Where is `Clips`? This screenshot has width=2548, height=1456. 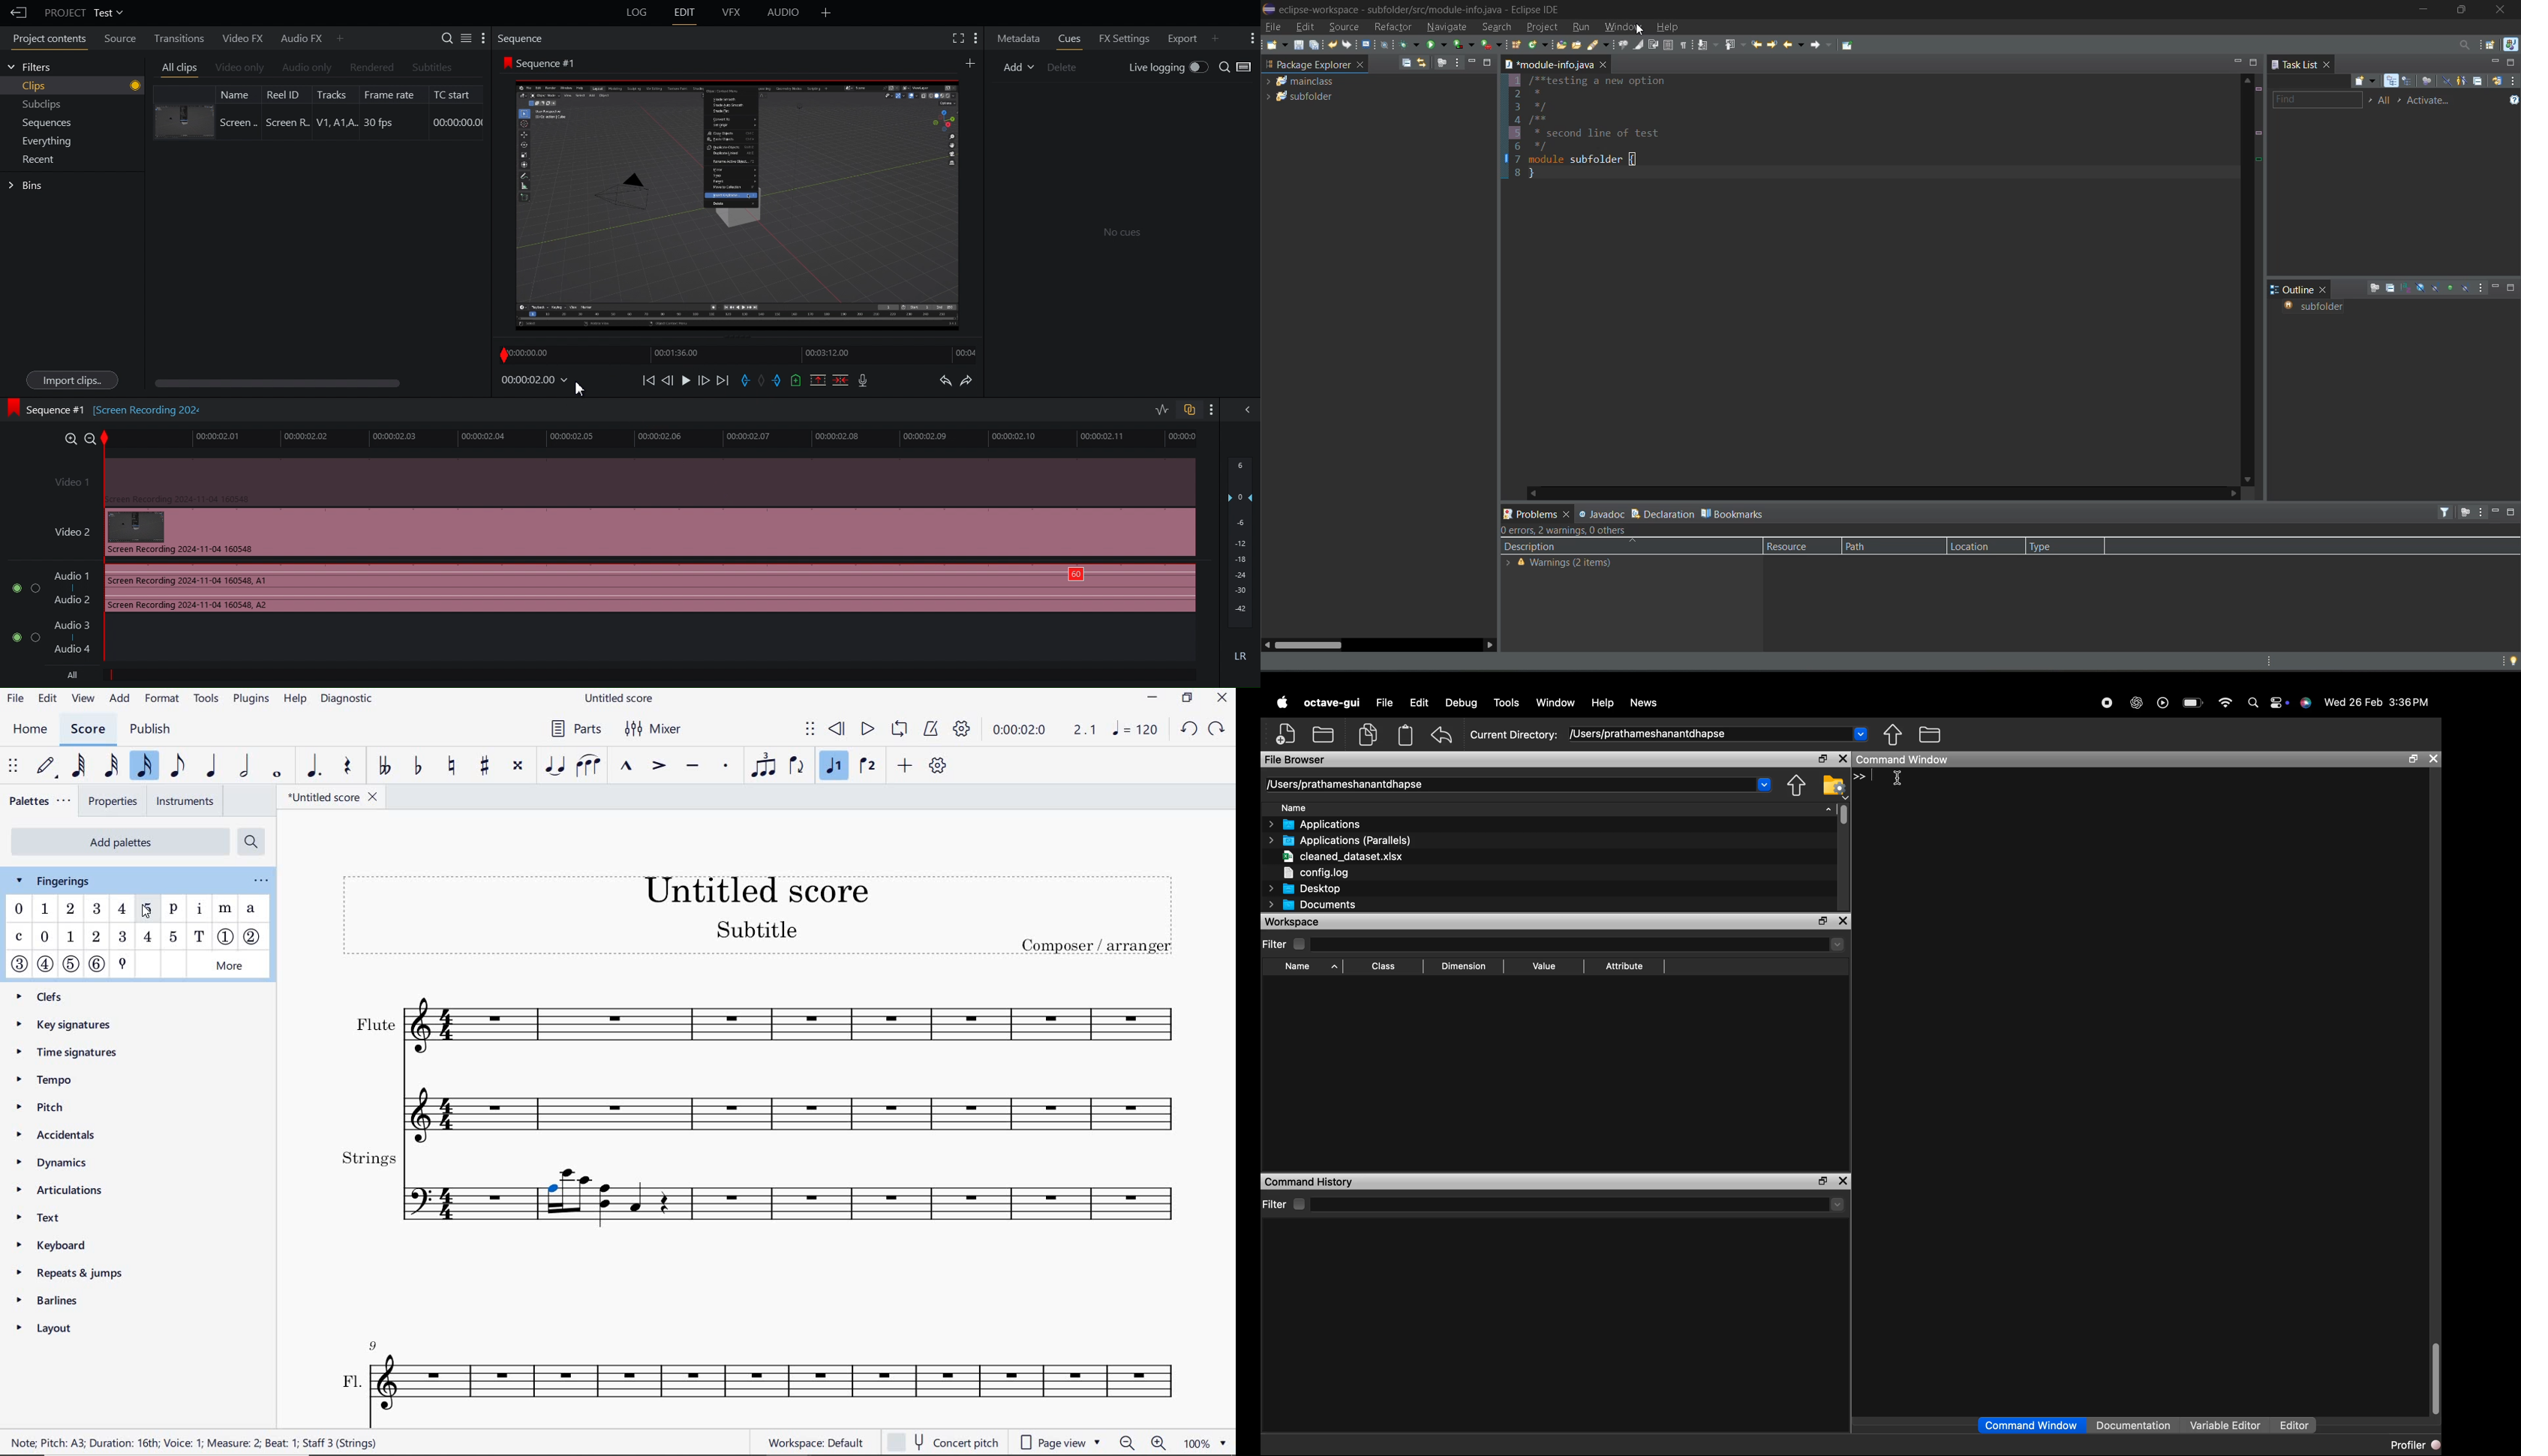
Clips is located at coordinates (81, 86).